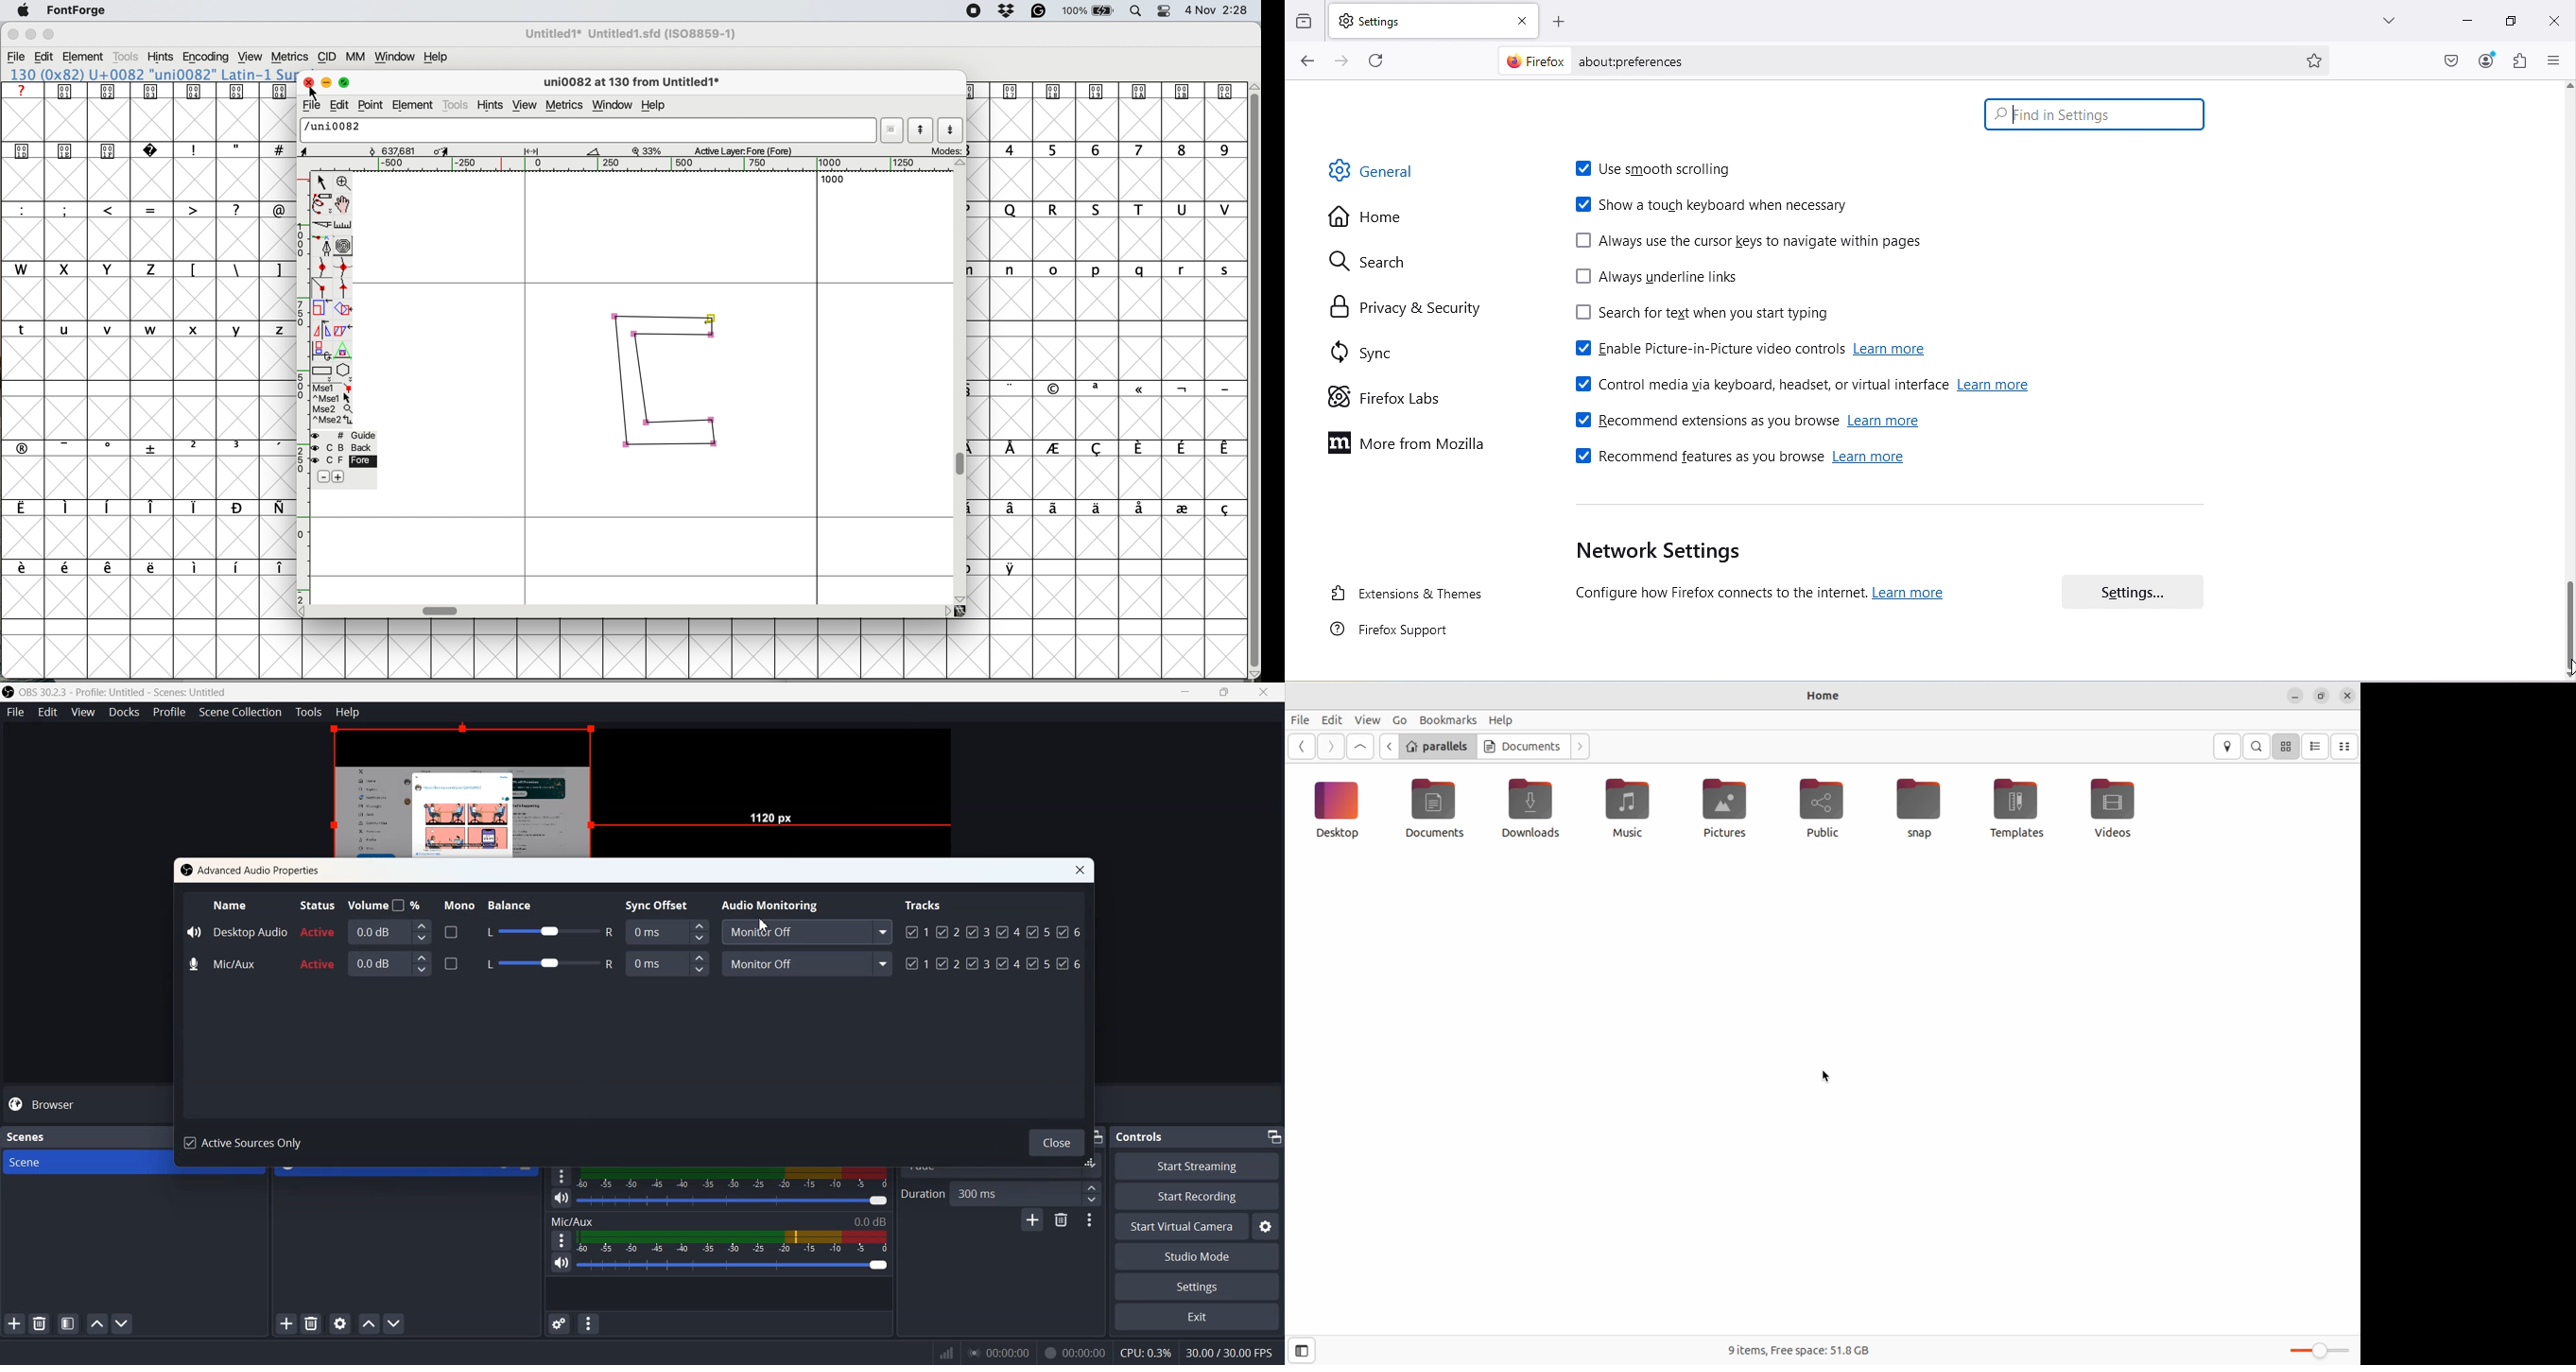 This screenshot has height=1372, width=2576. What do you see at coordinates (345, 436) in the screenshot?
I see `guide` at bounding box center [345, 436].